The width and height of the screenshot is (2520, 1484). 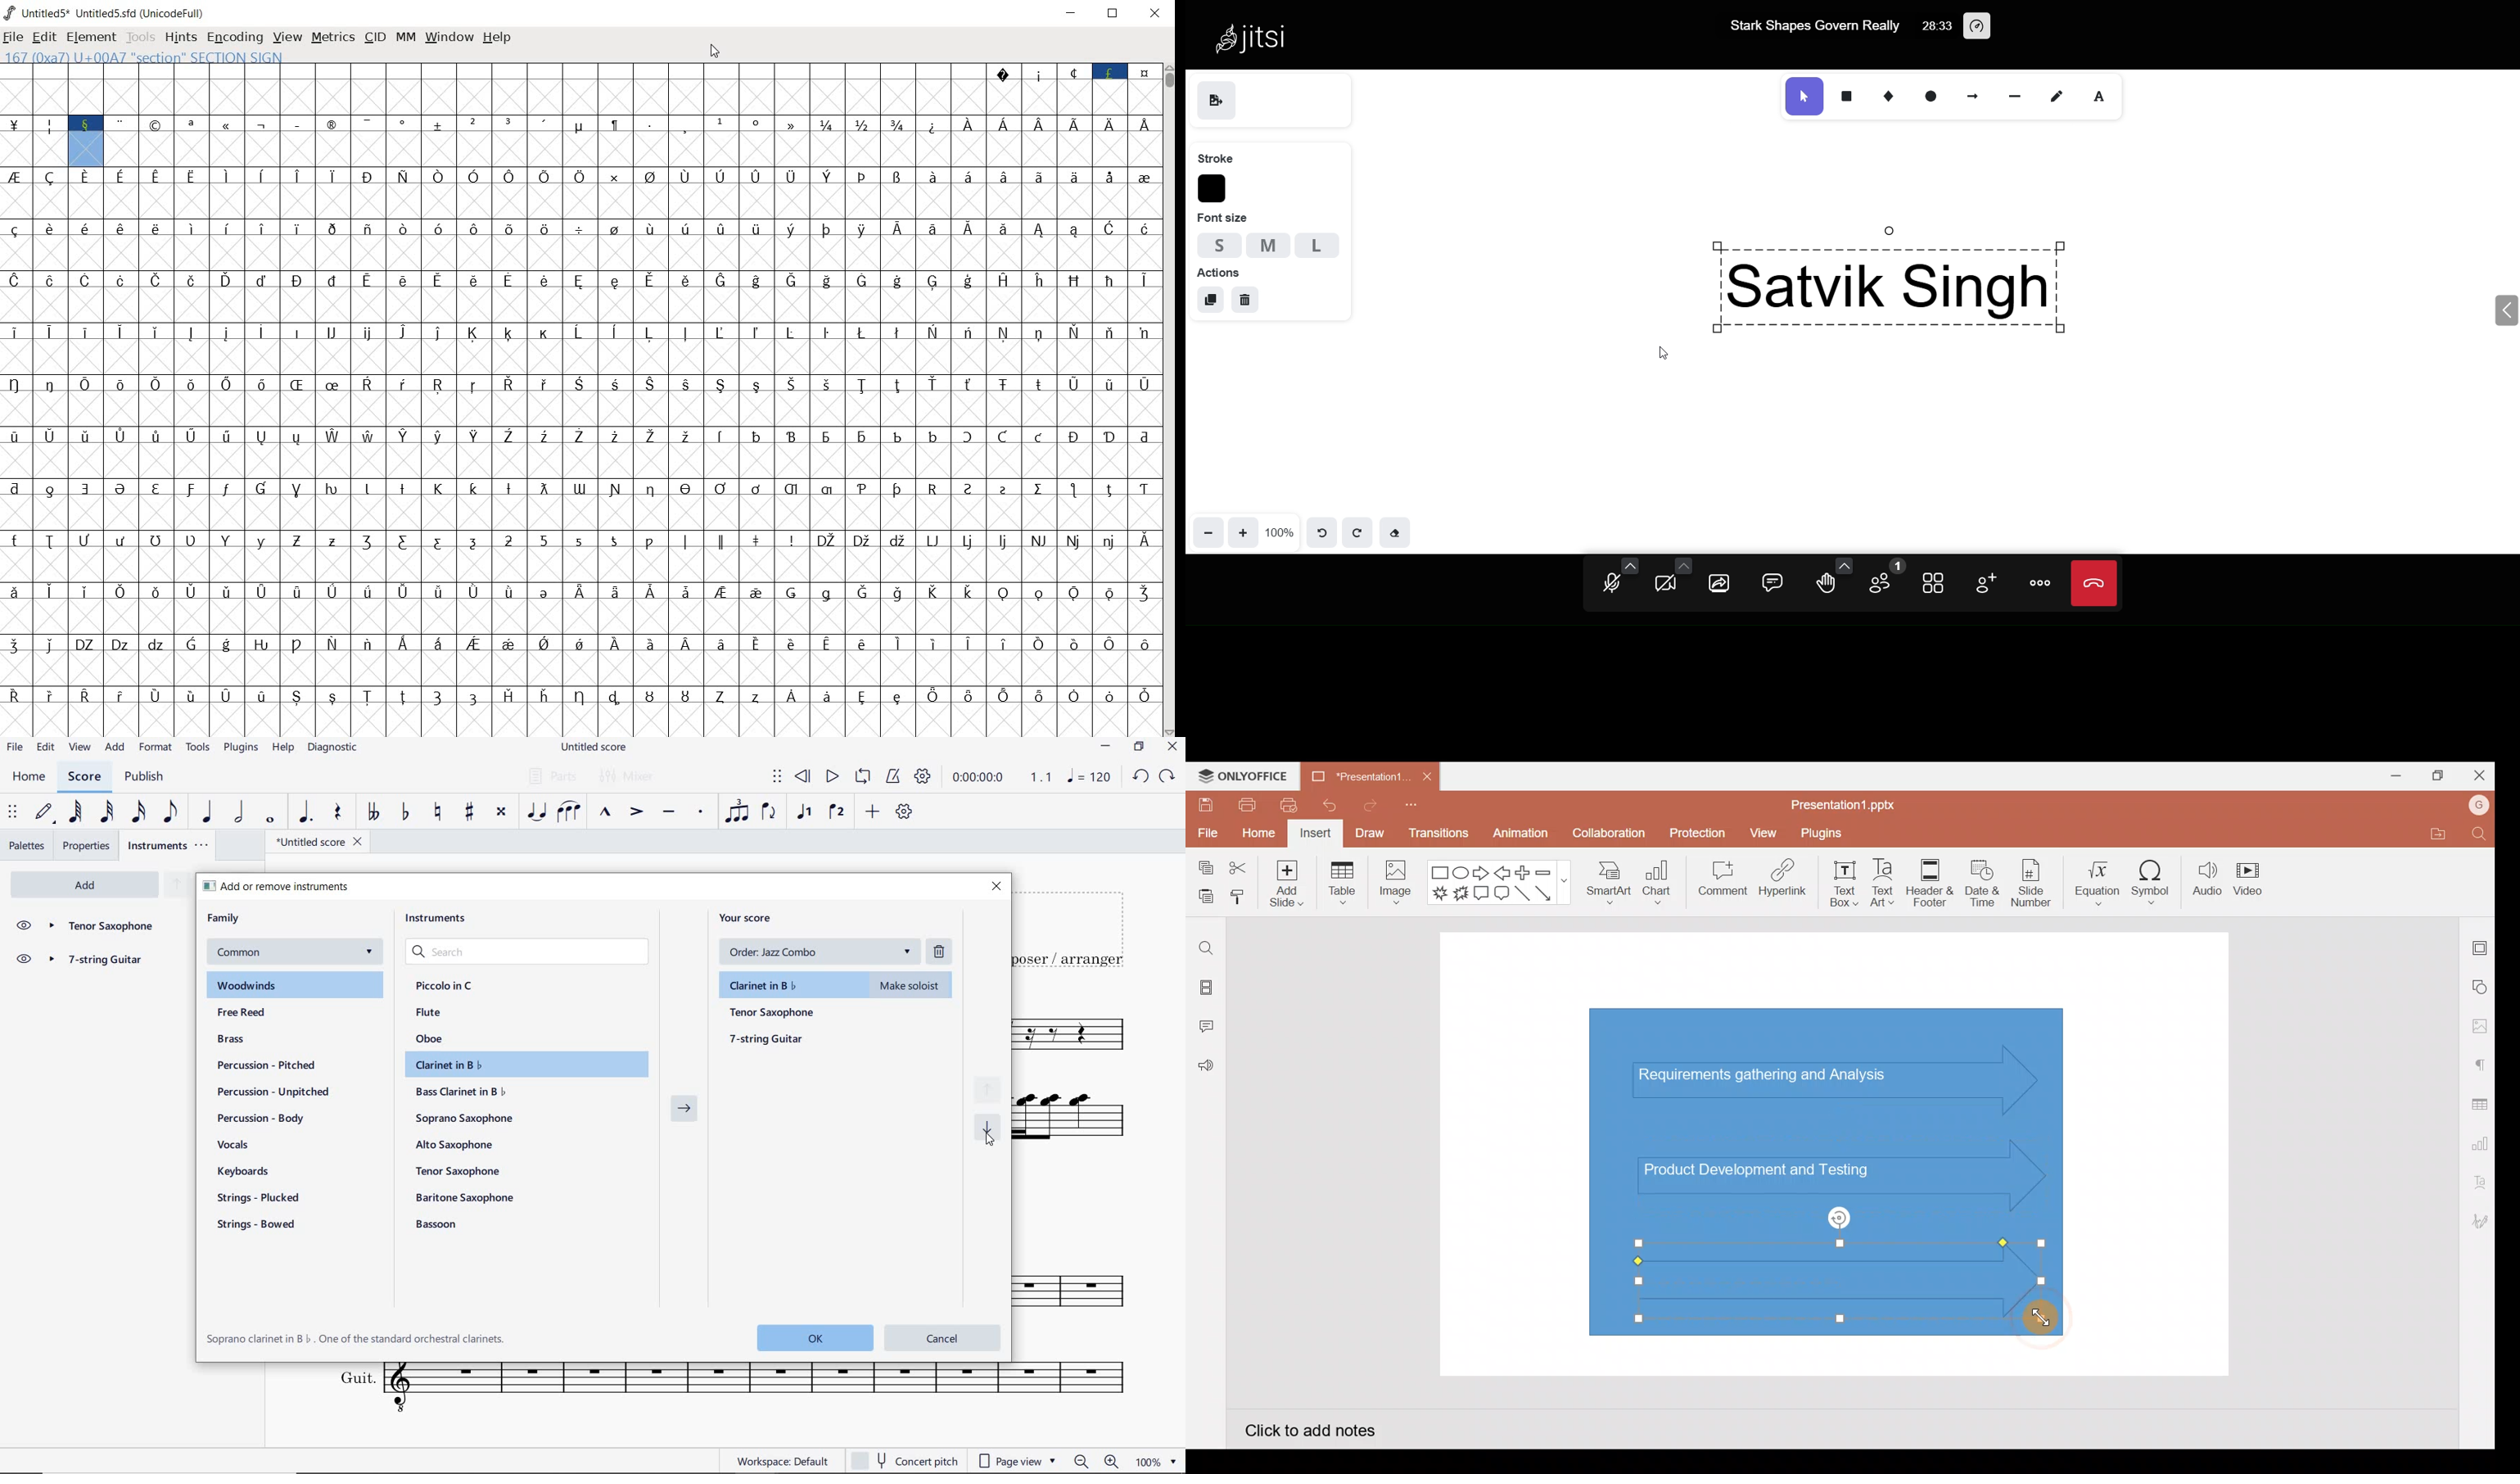 What do you see at coordinates (1323, 532) in the screenshot?
I see `undo` at bounding box center [1323, 532].